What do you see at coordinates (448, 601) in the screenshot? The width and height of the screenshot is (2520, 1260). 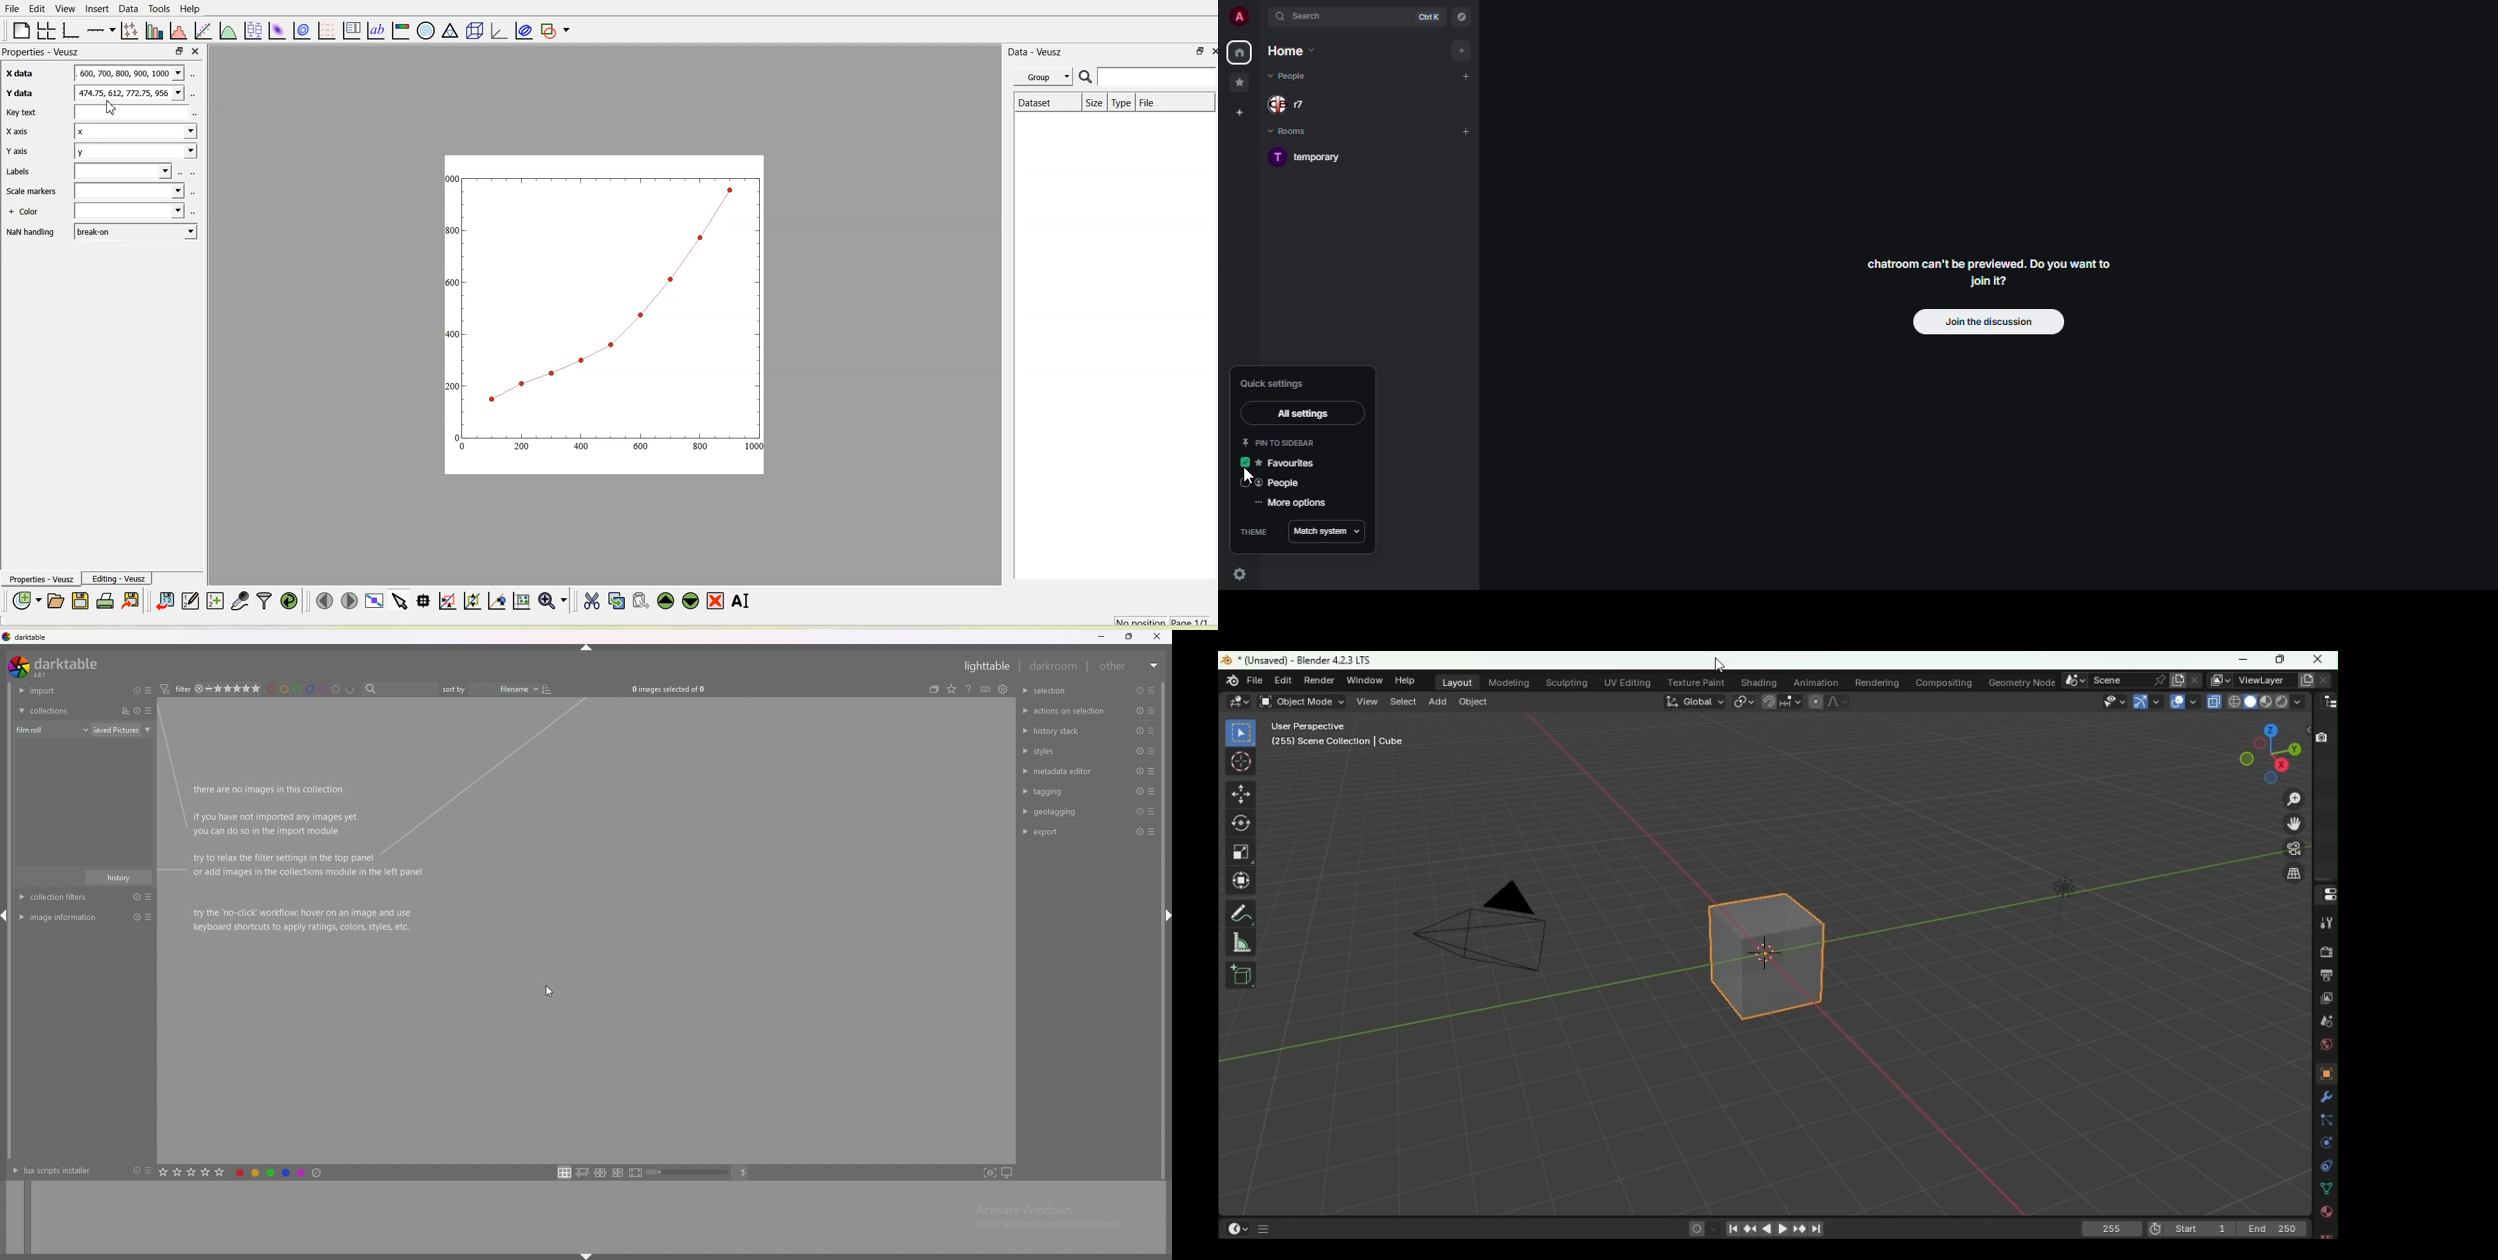 I see `Click or draw a rectangle to zoom graph axes` at bounding box center [448, 601].